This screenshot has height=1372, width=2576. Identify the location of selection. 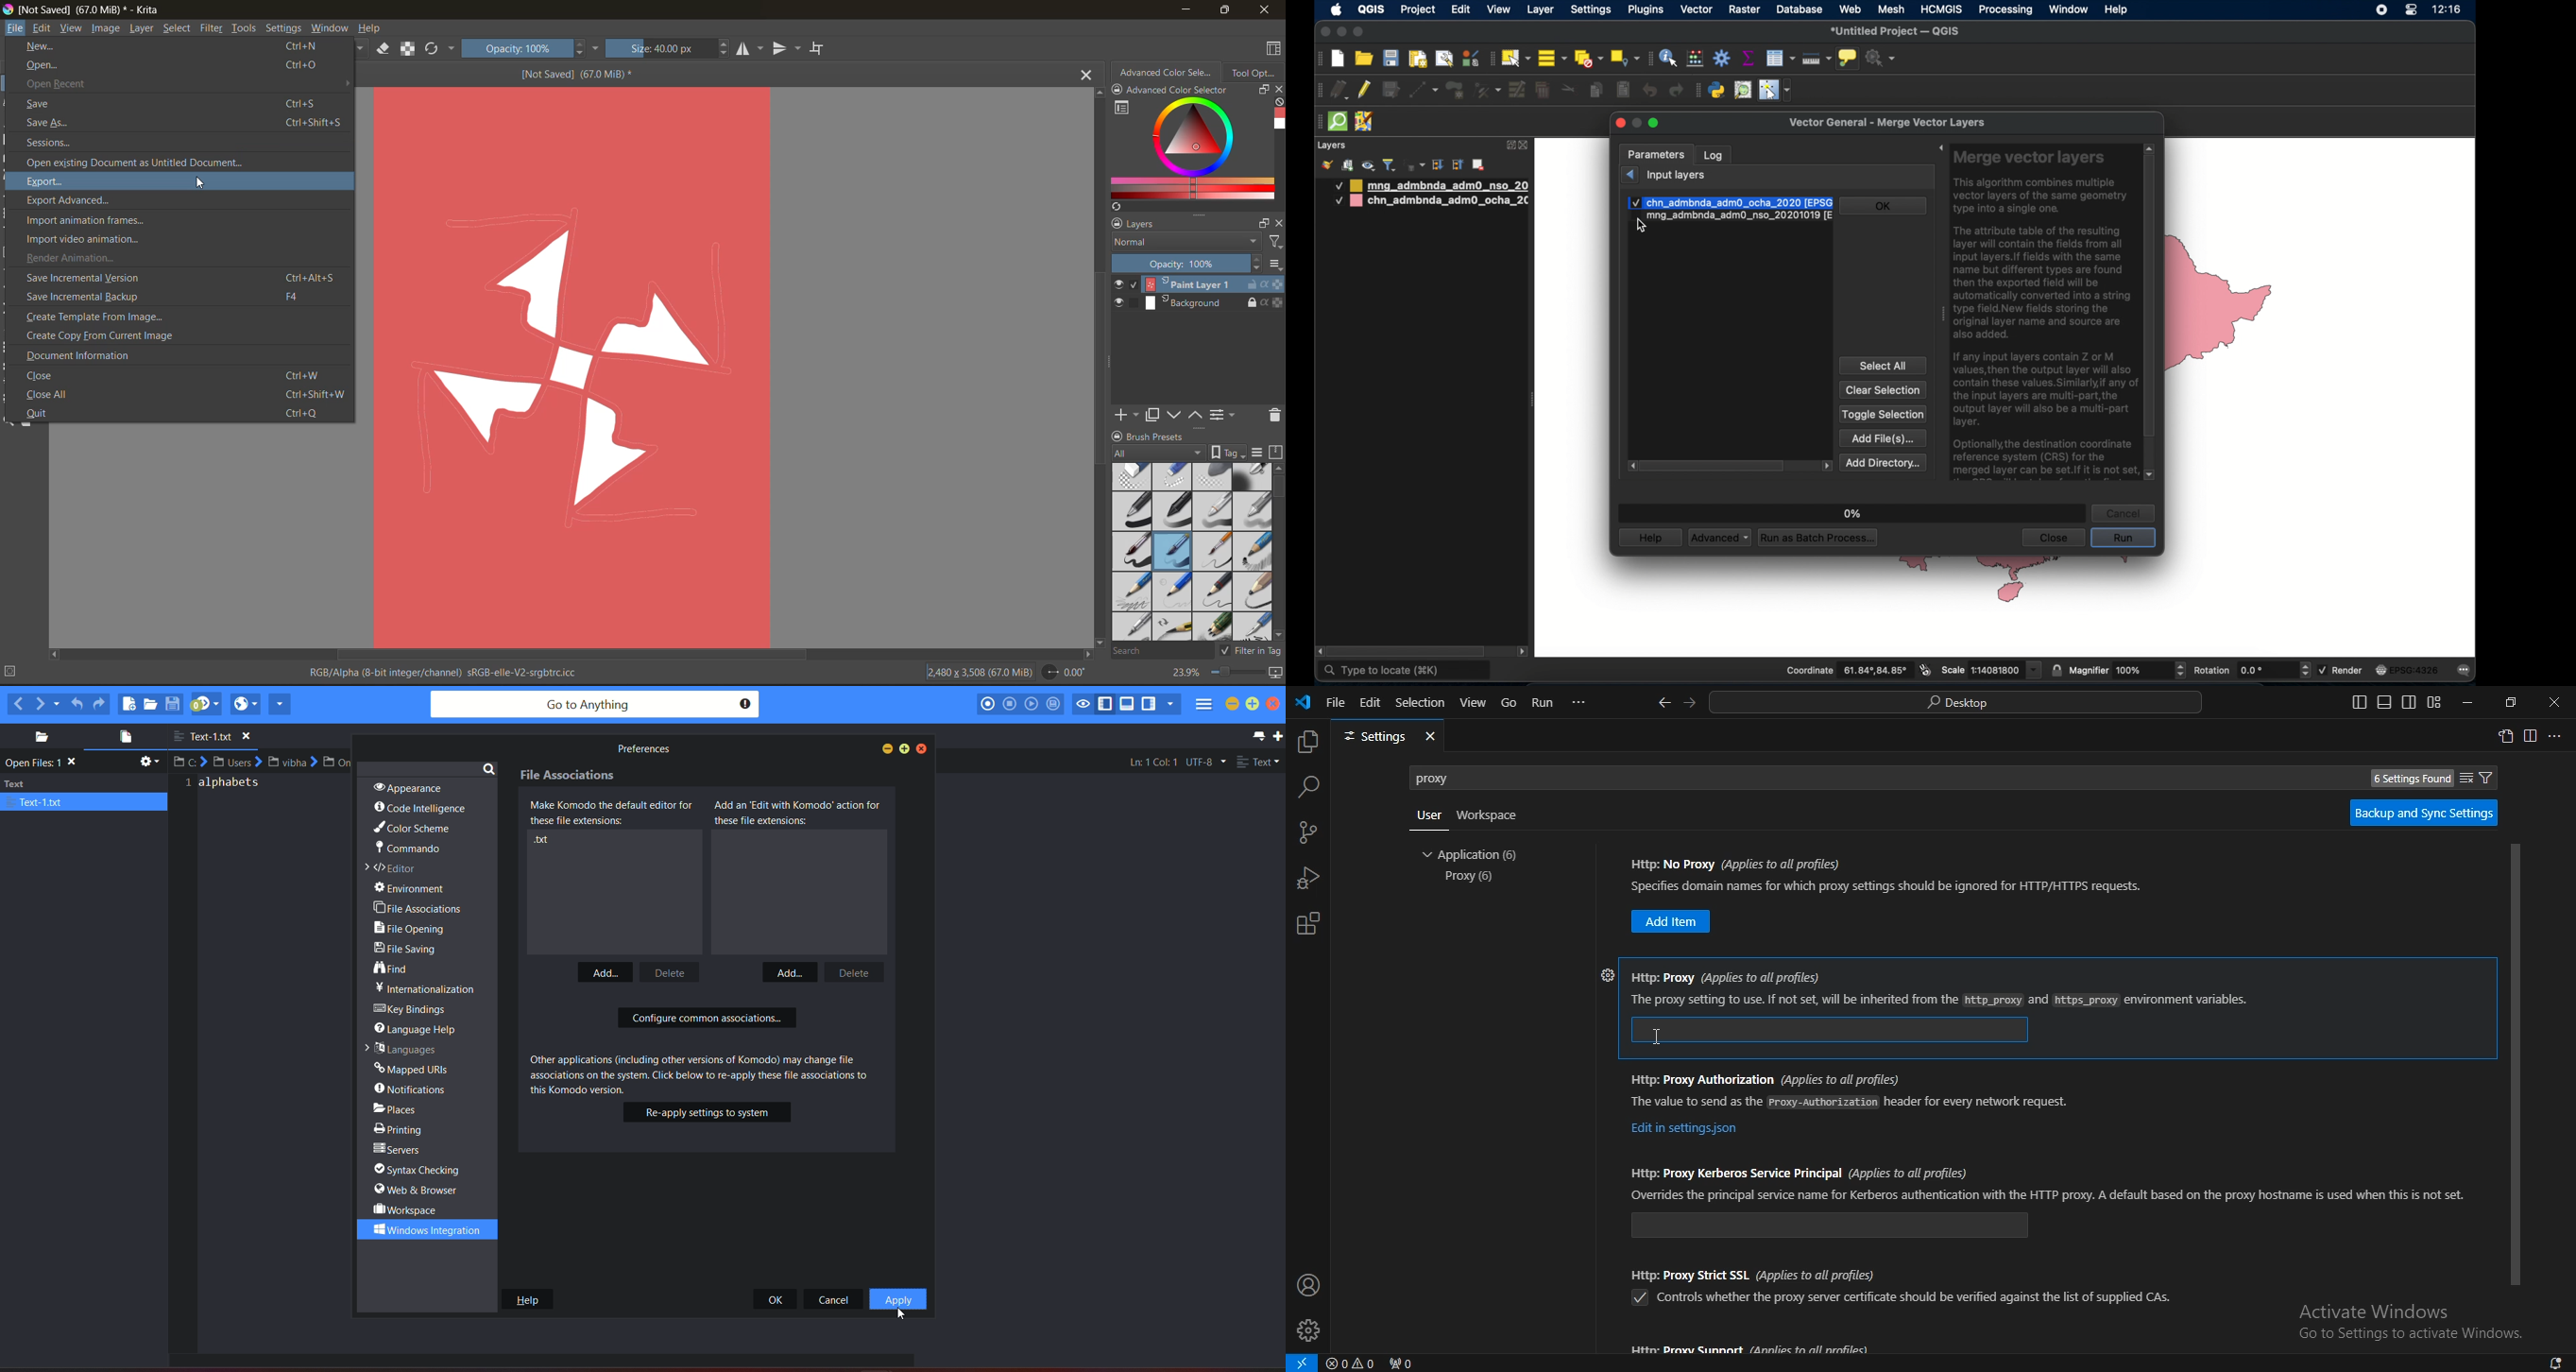
(1422, 703).